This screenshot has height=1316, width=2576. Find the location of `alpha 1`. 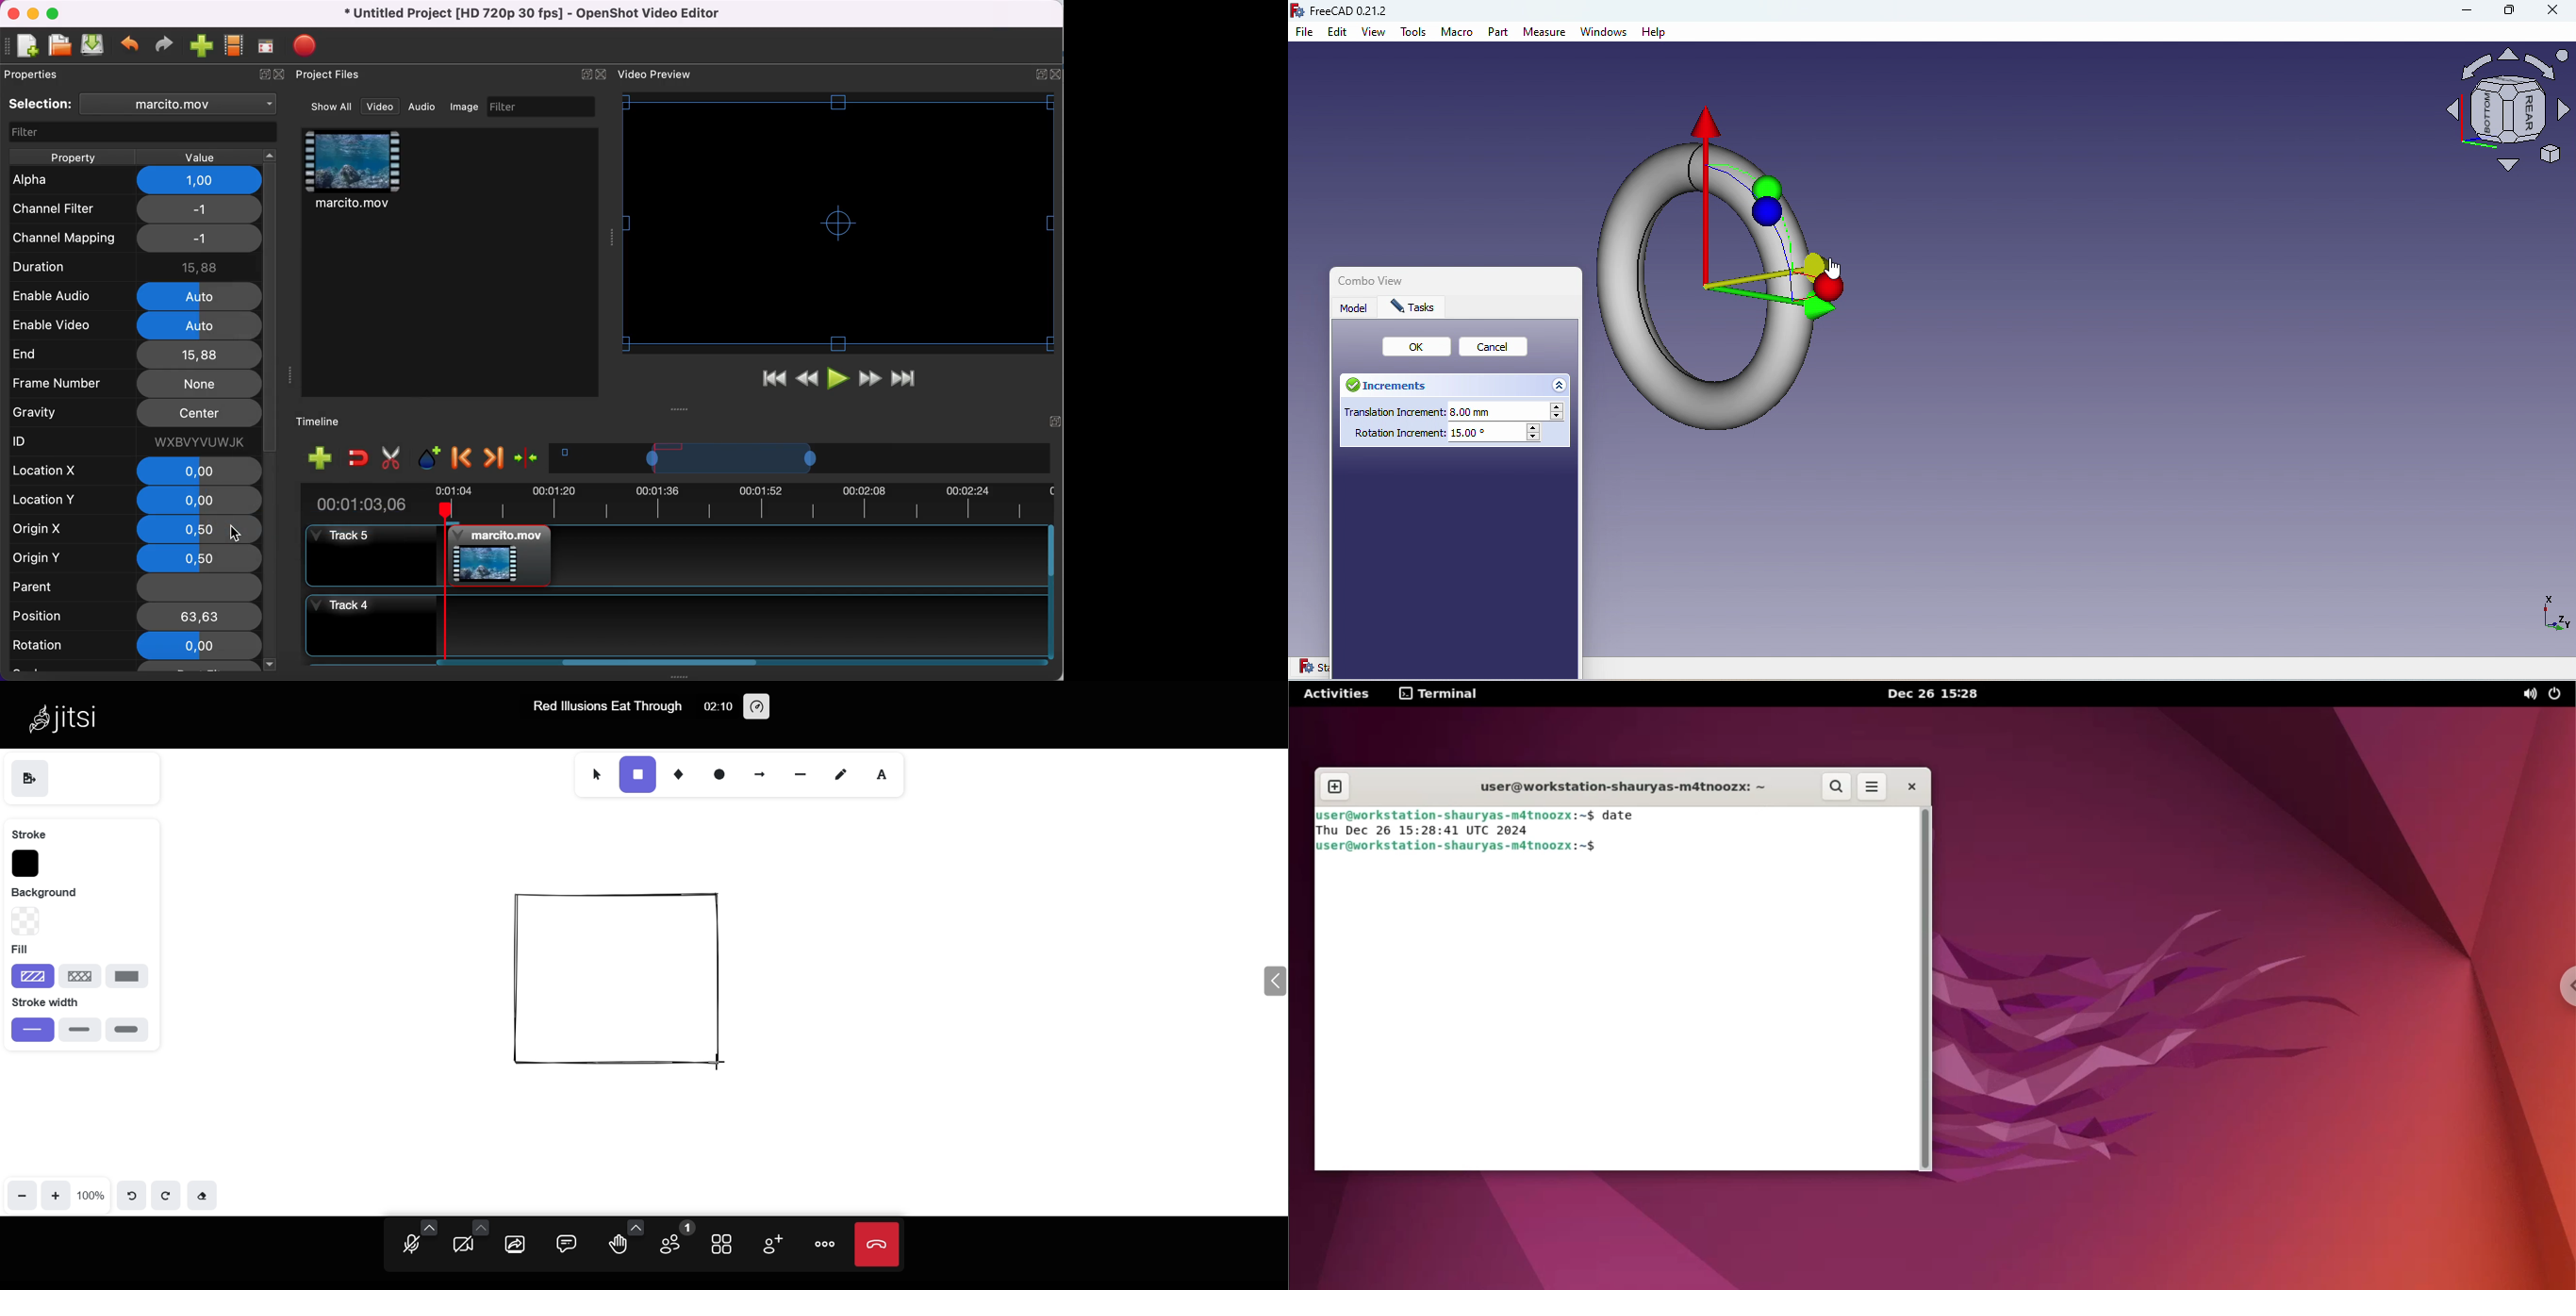

alpha 1 is located at coordinates (138, 180).